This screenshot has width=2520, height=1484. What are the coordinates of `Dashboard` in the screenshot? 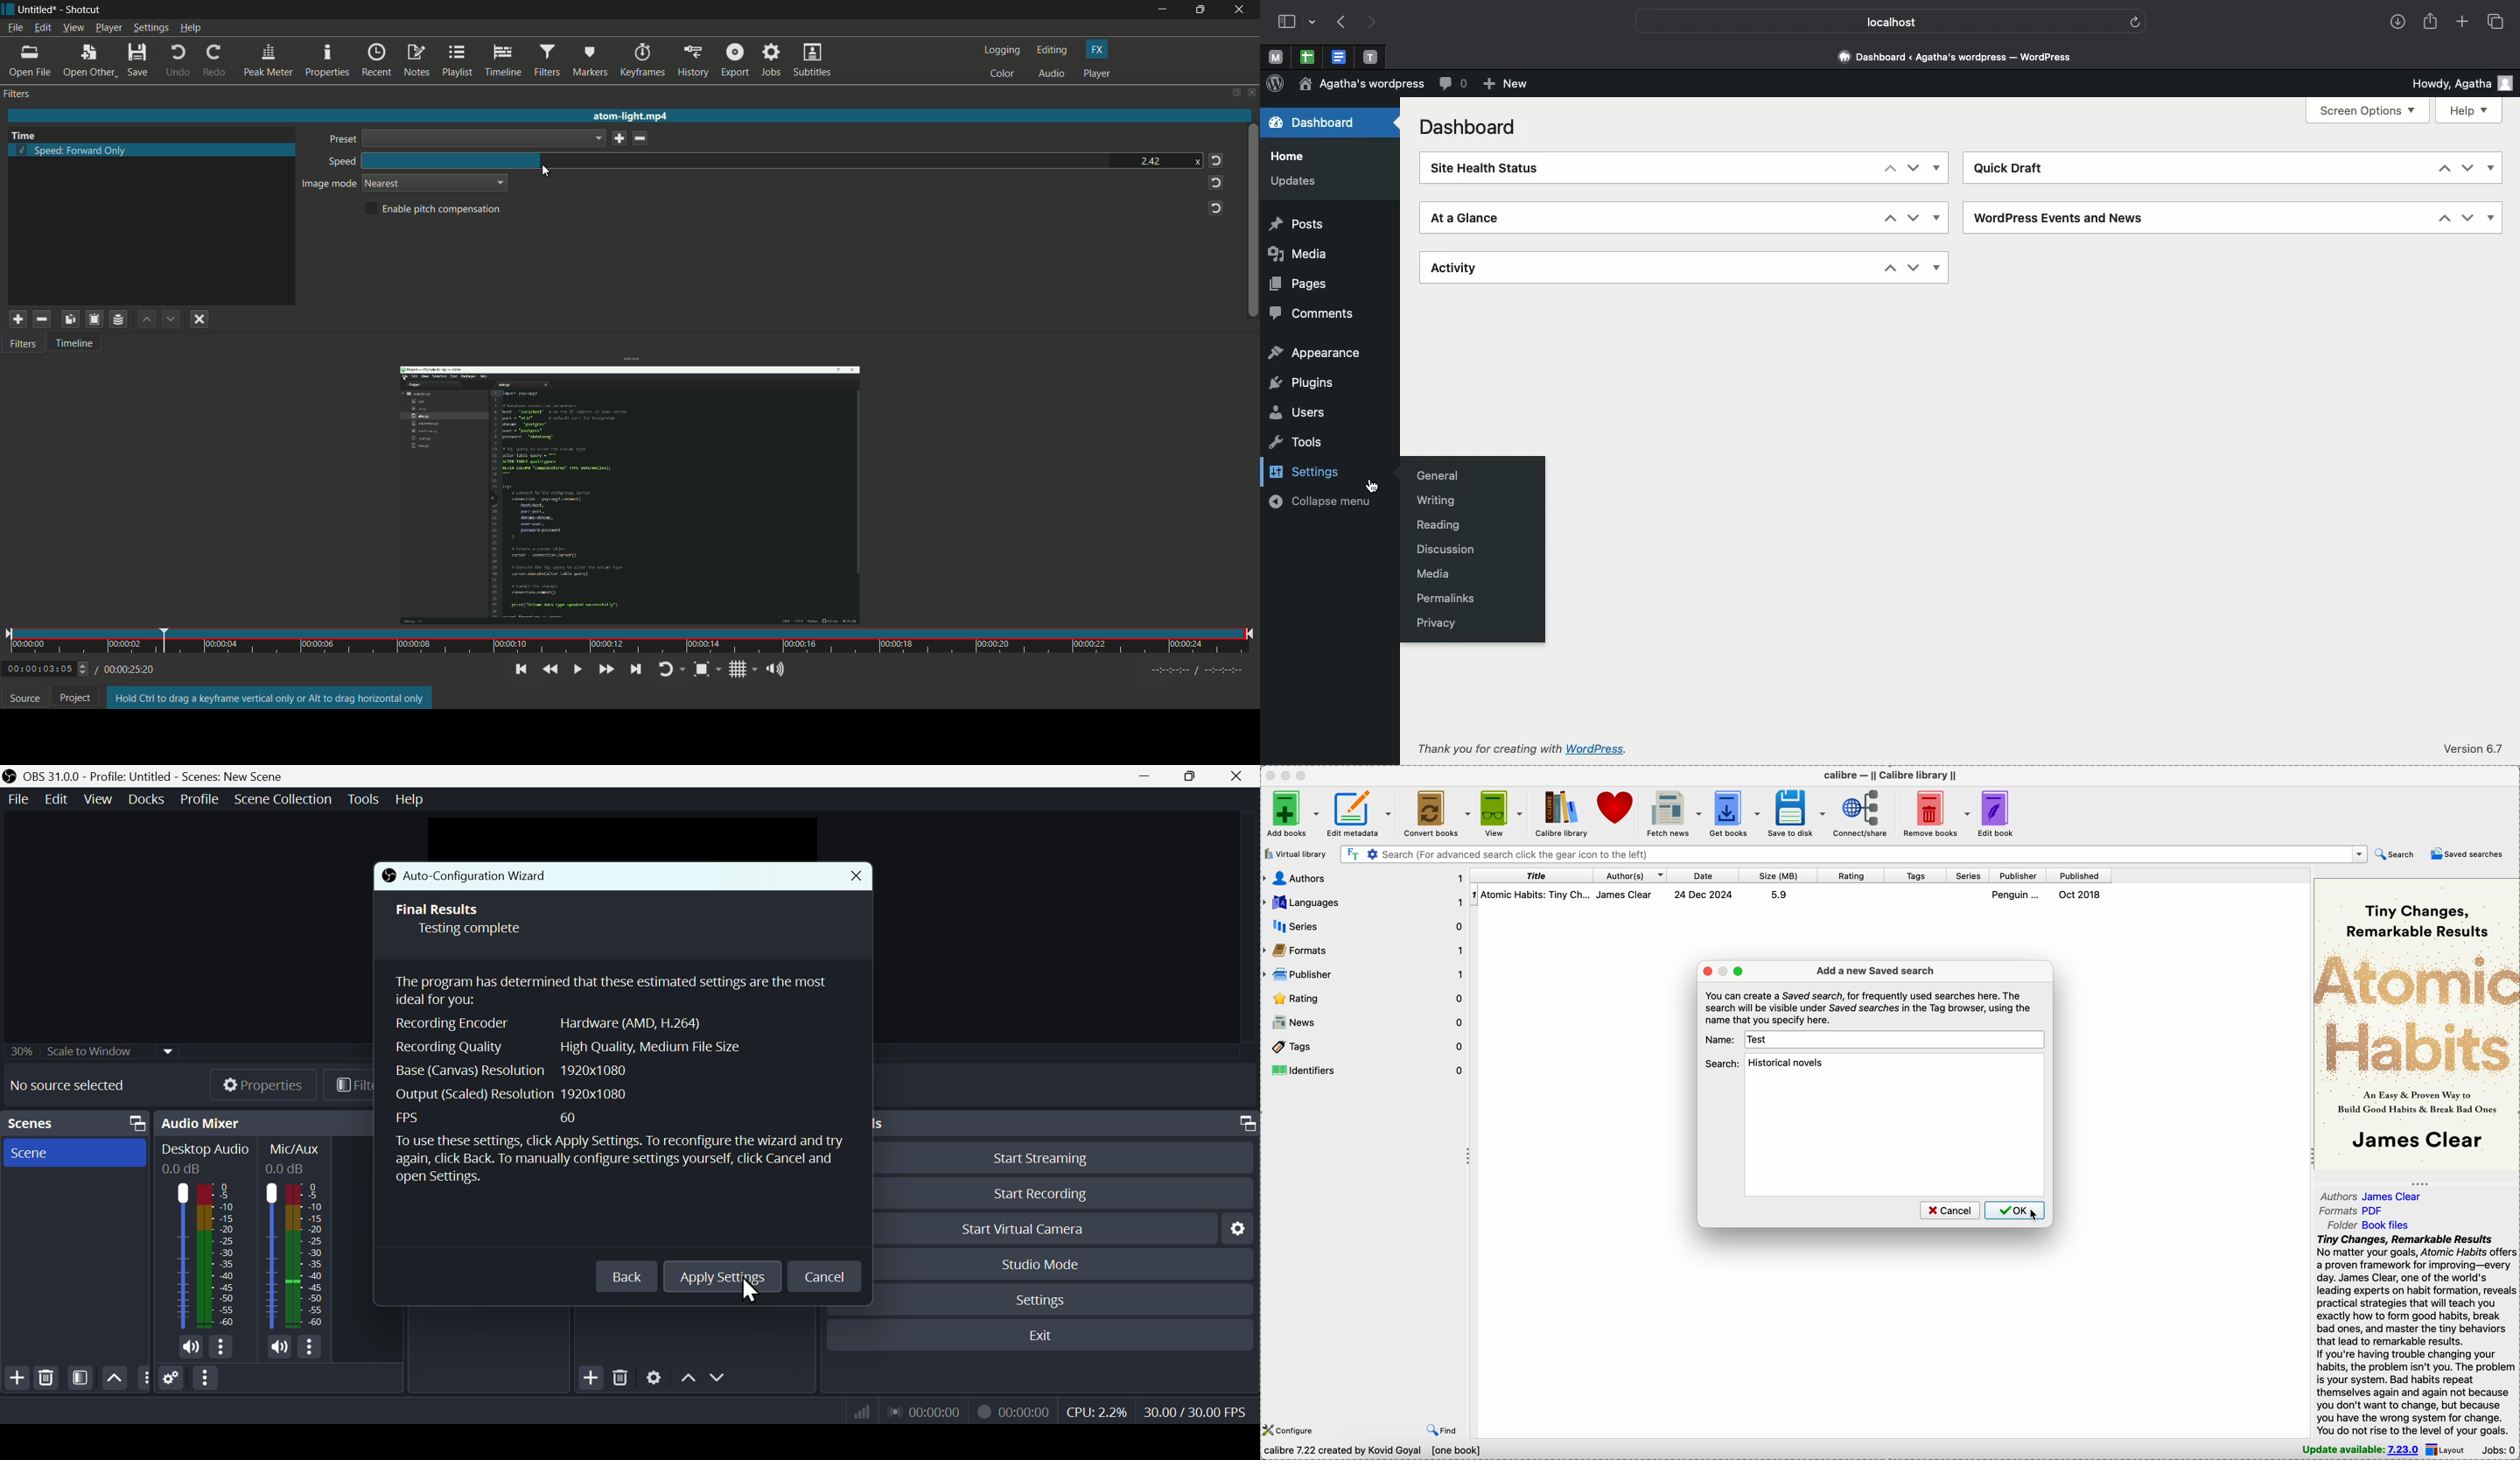 It's located at (1318, 123).